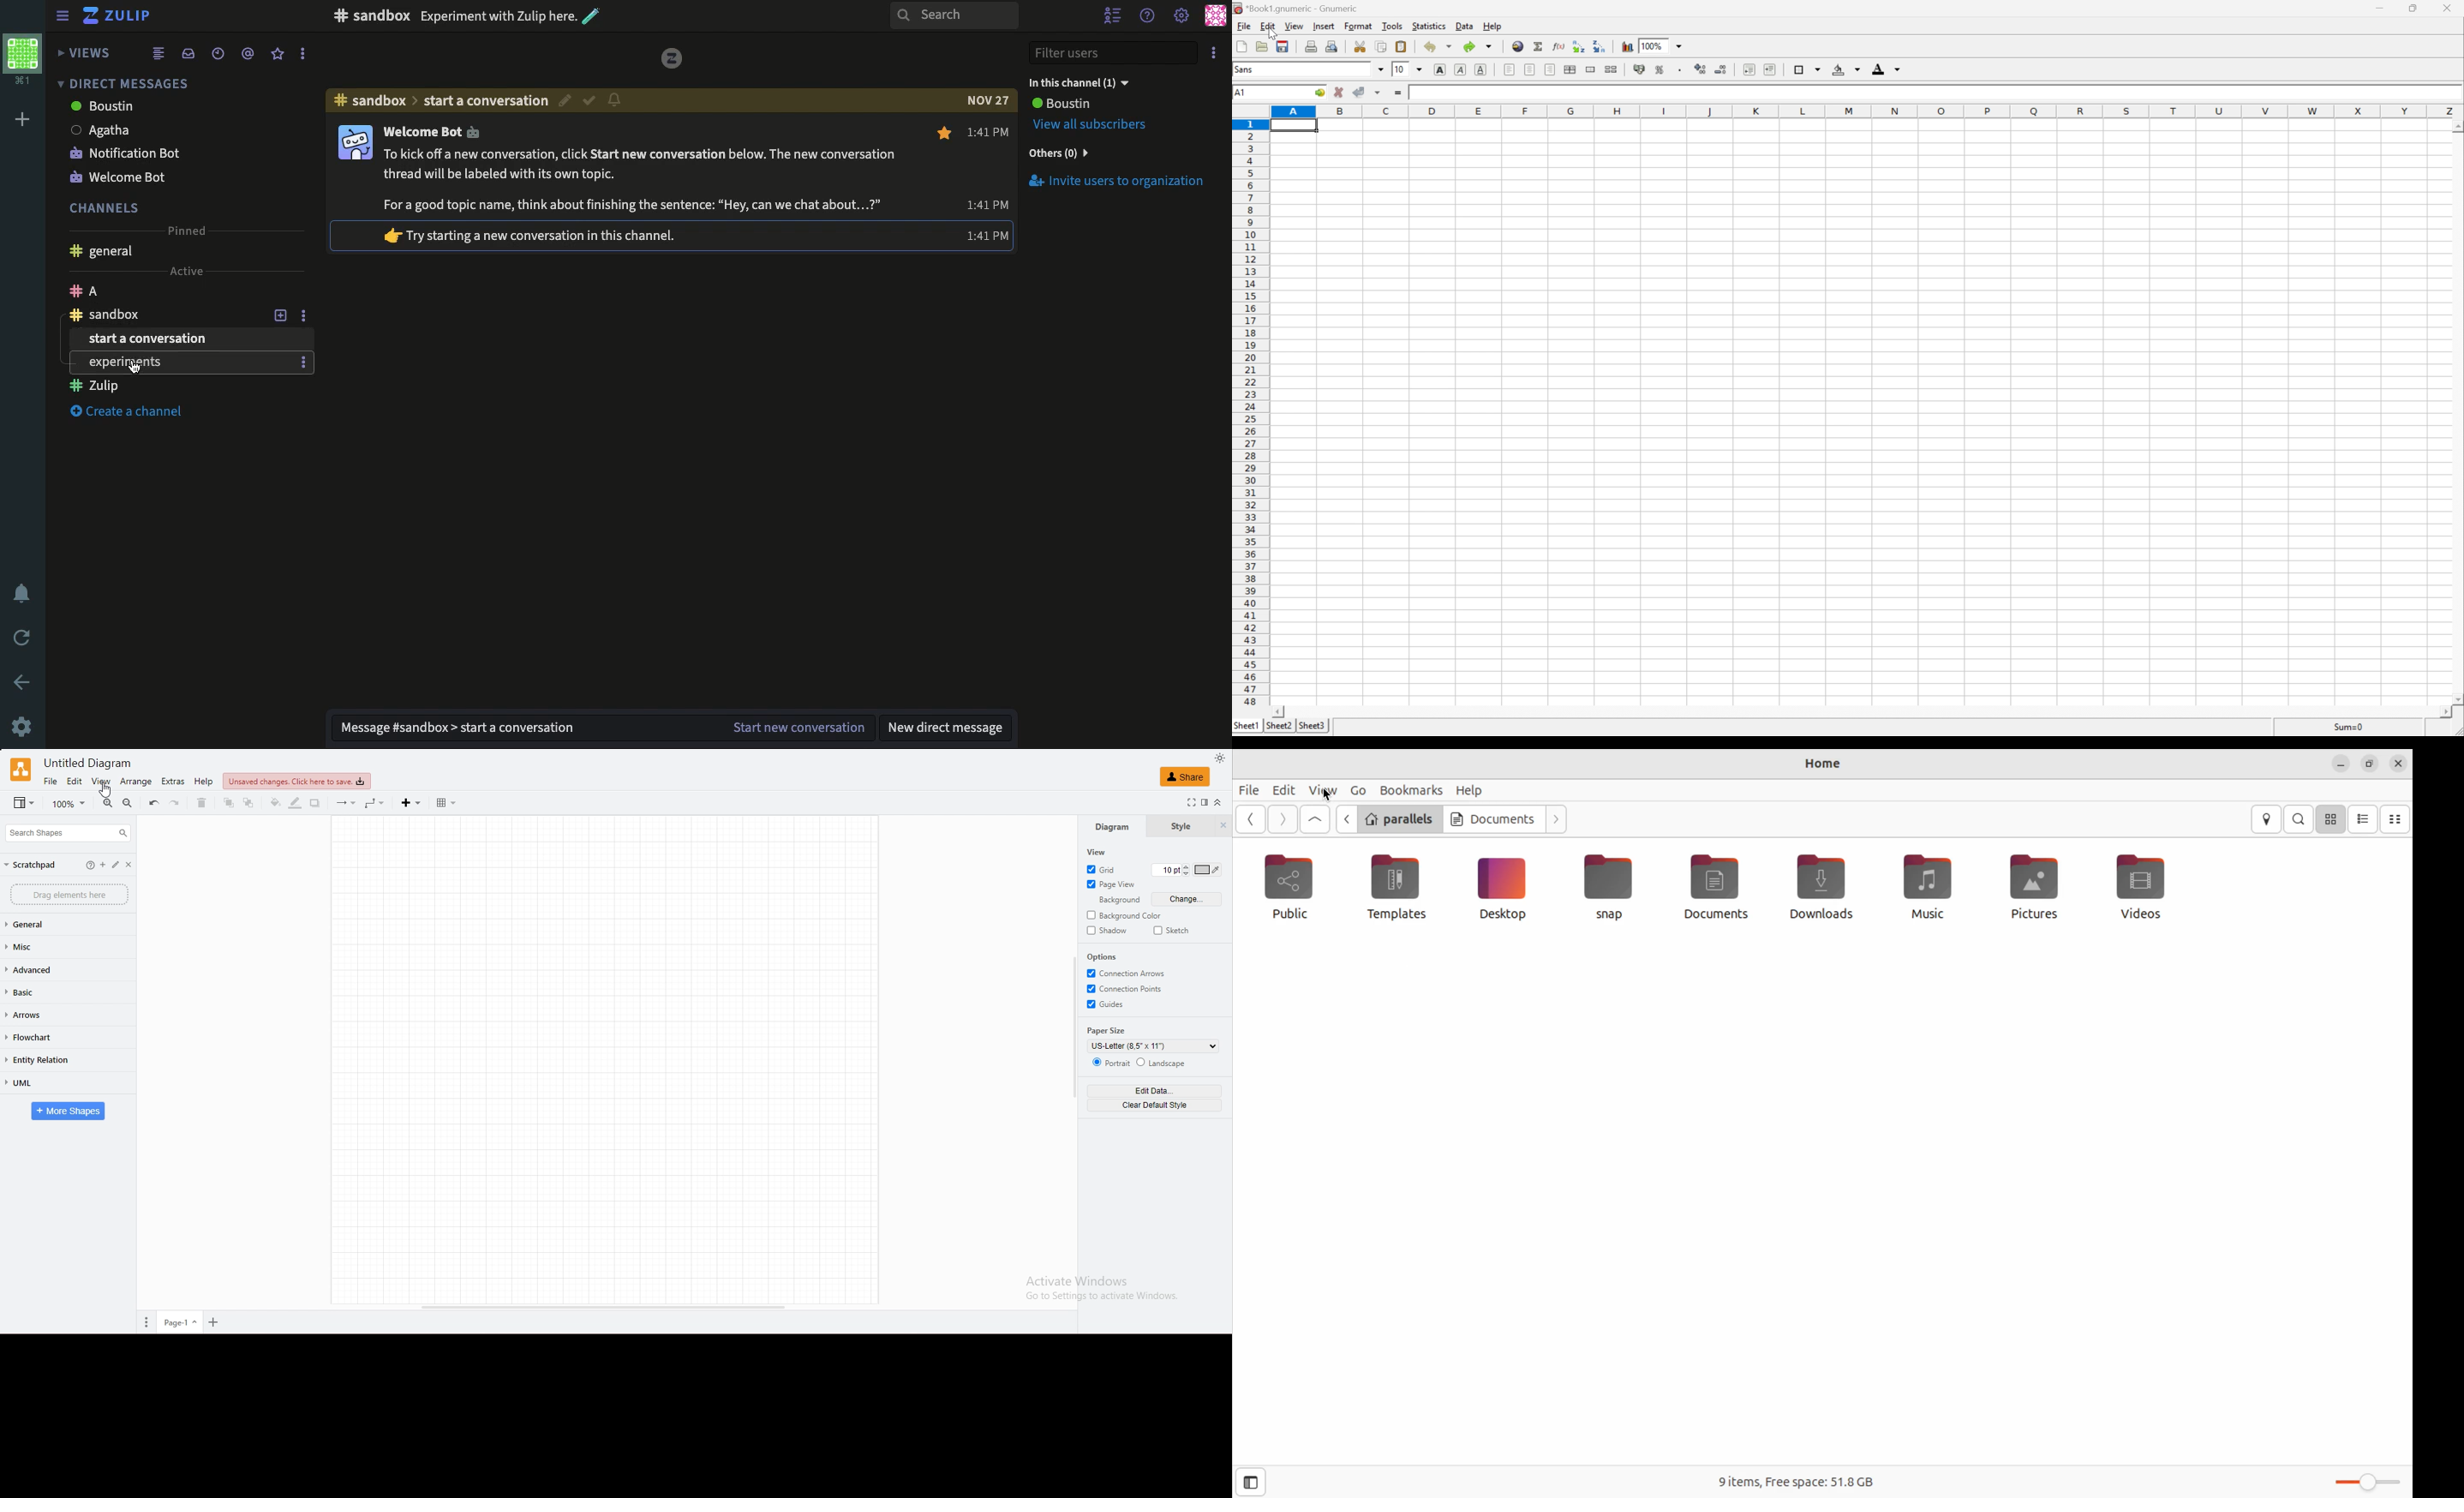 The height and width of the screenshot is (1512, 2464). I want to click on Channel A, so click(161, 291).